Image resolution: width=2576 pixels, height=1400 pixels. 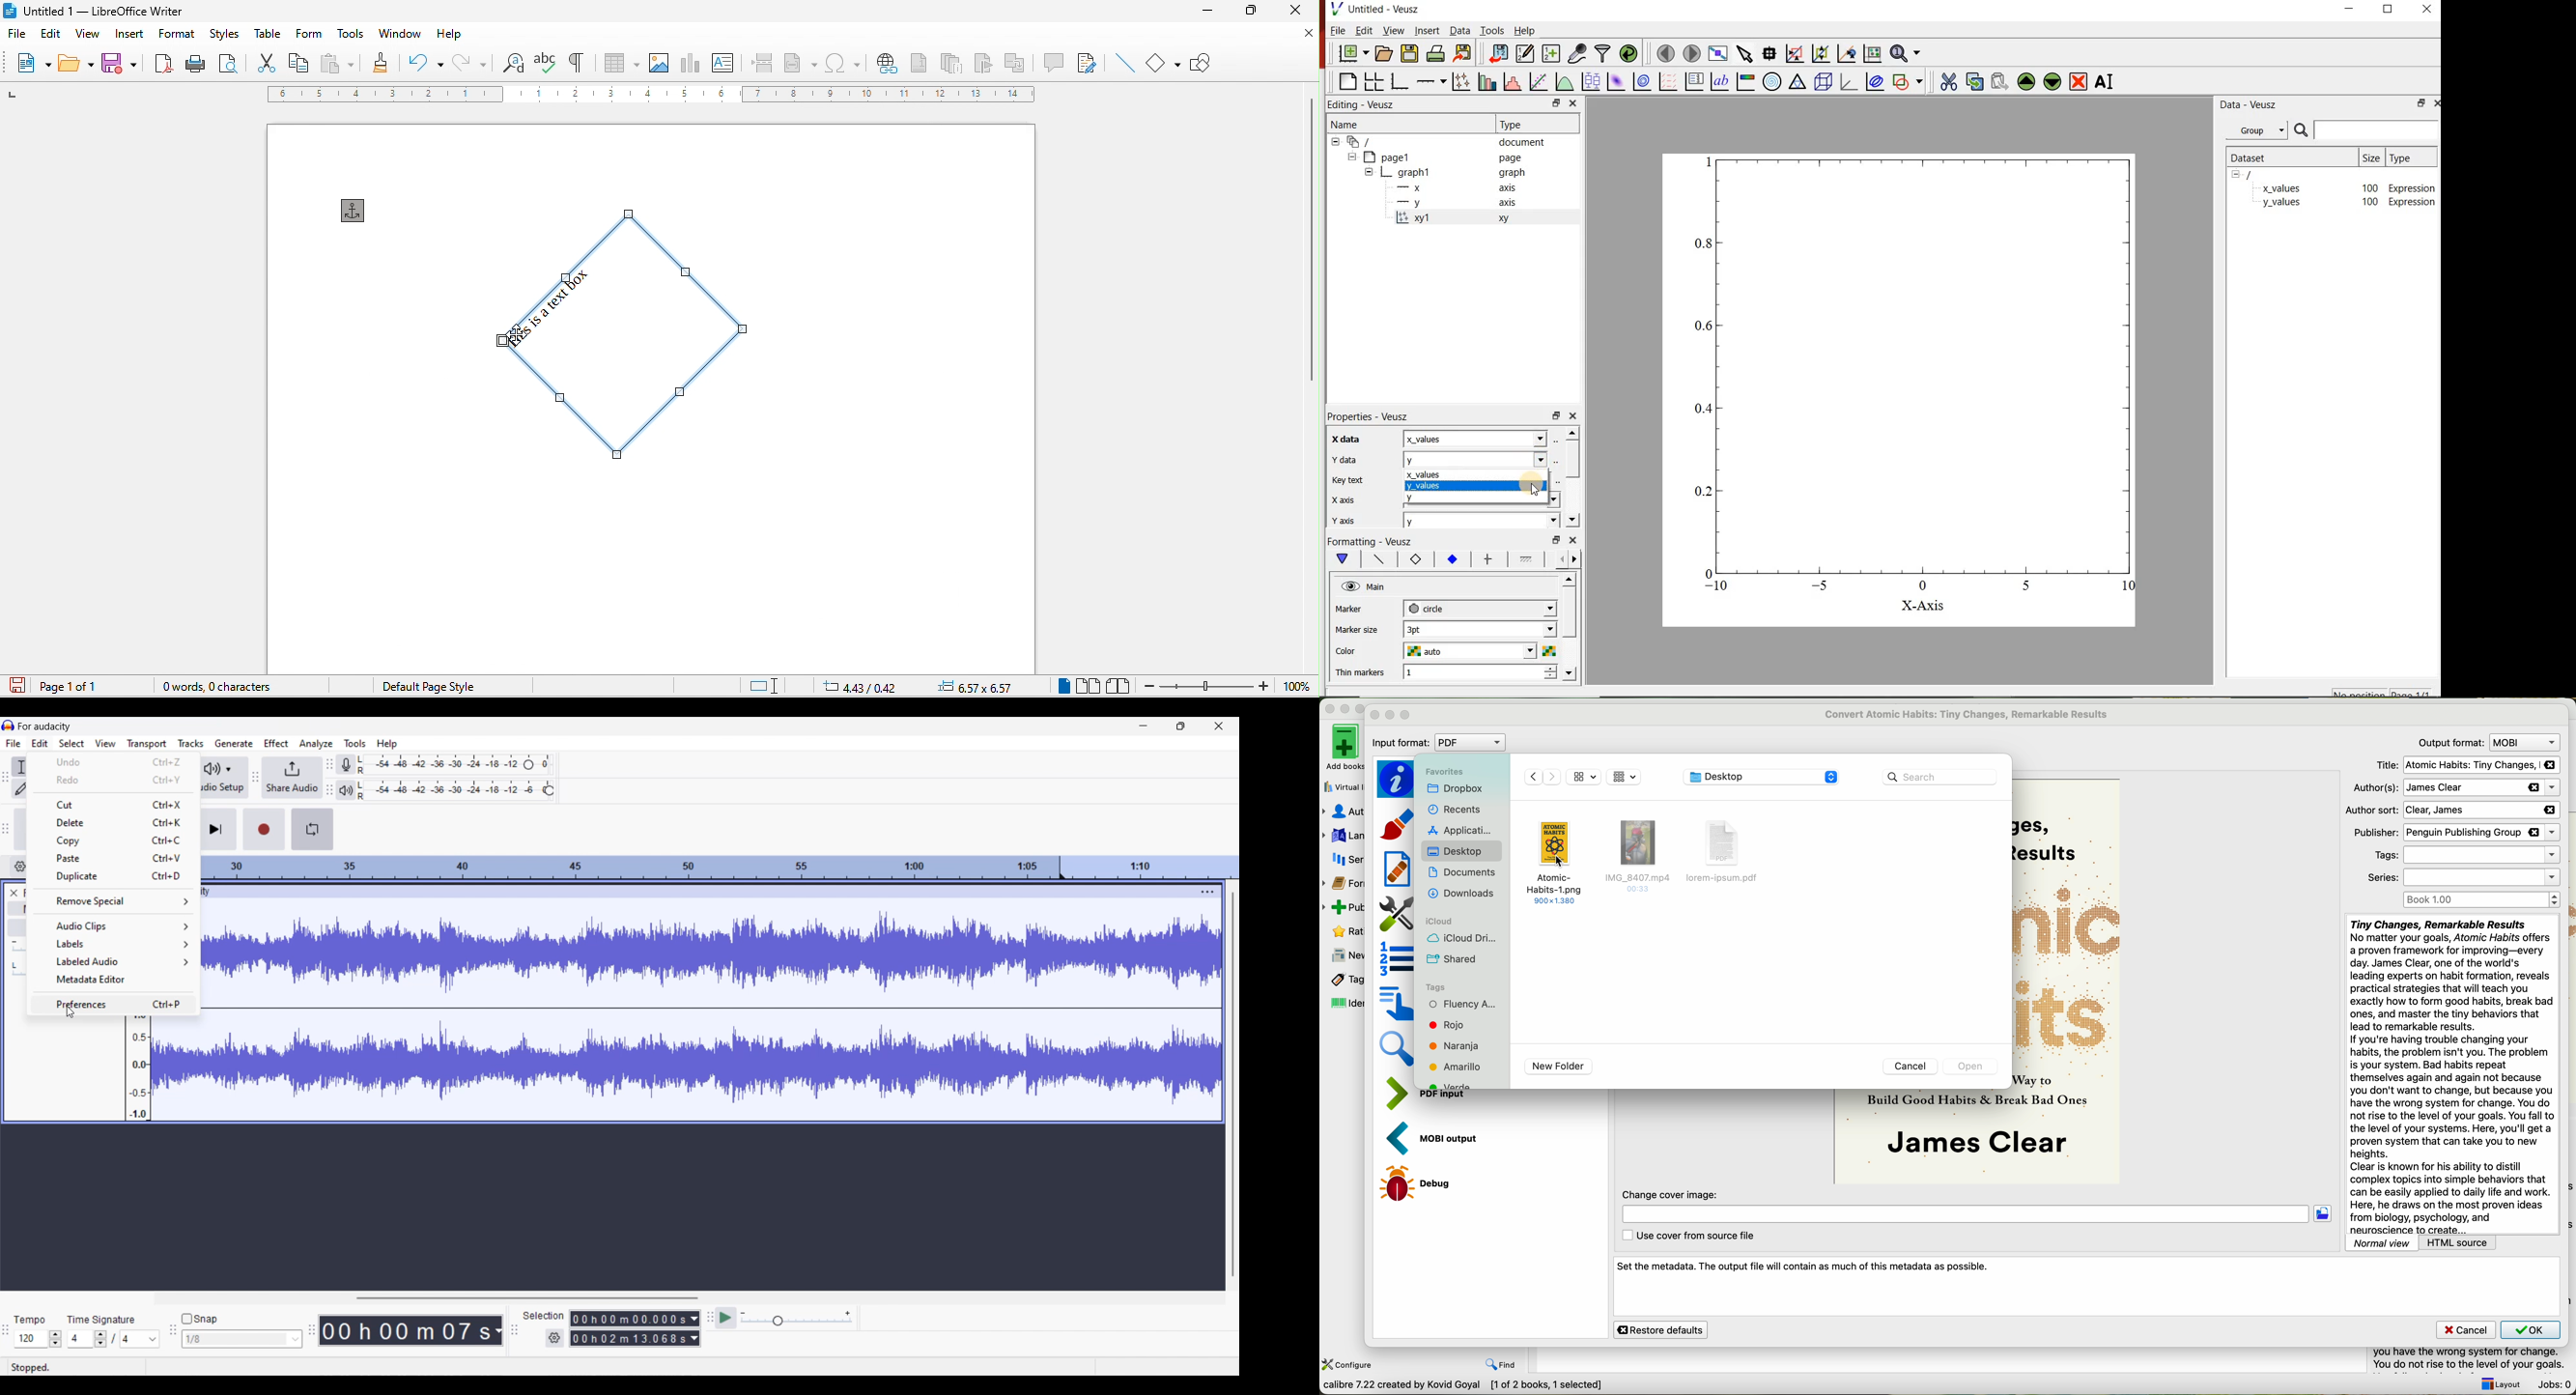 What do you see at coordinates (1746, 53) in the screenshot?
I see `select items from the graph` at bounding box center [1746, 53].